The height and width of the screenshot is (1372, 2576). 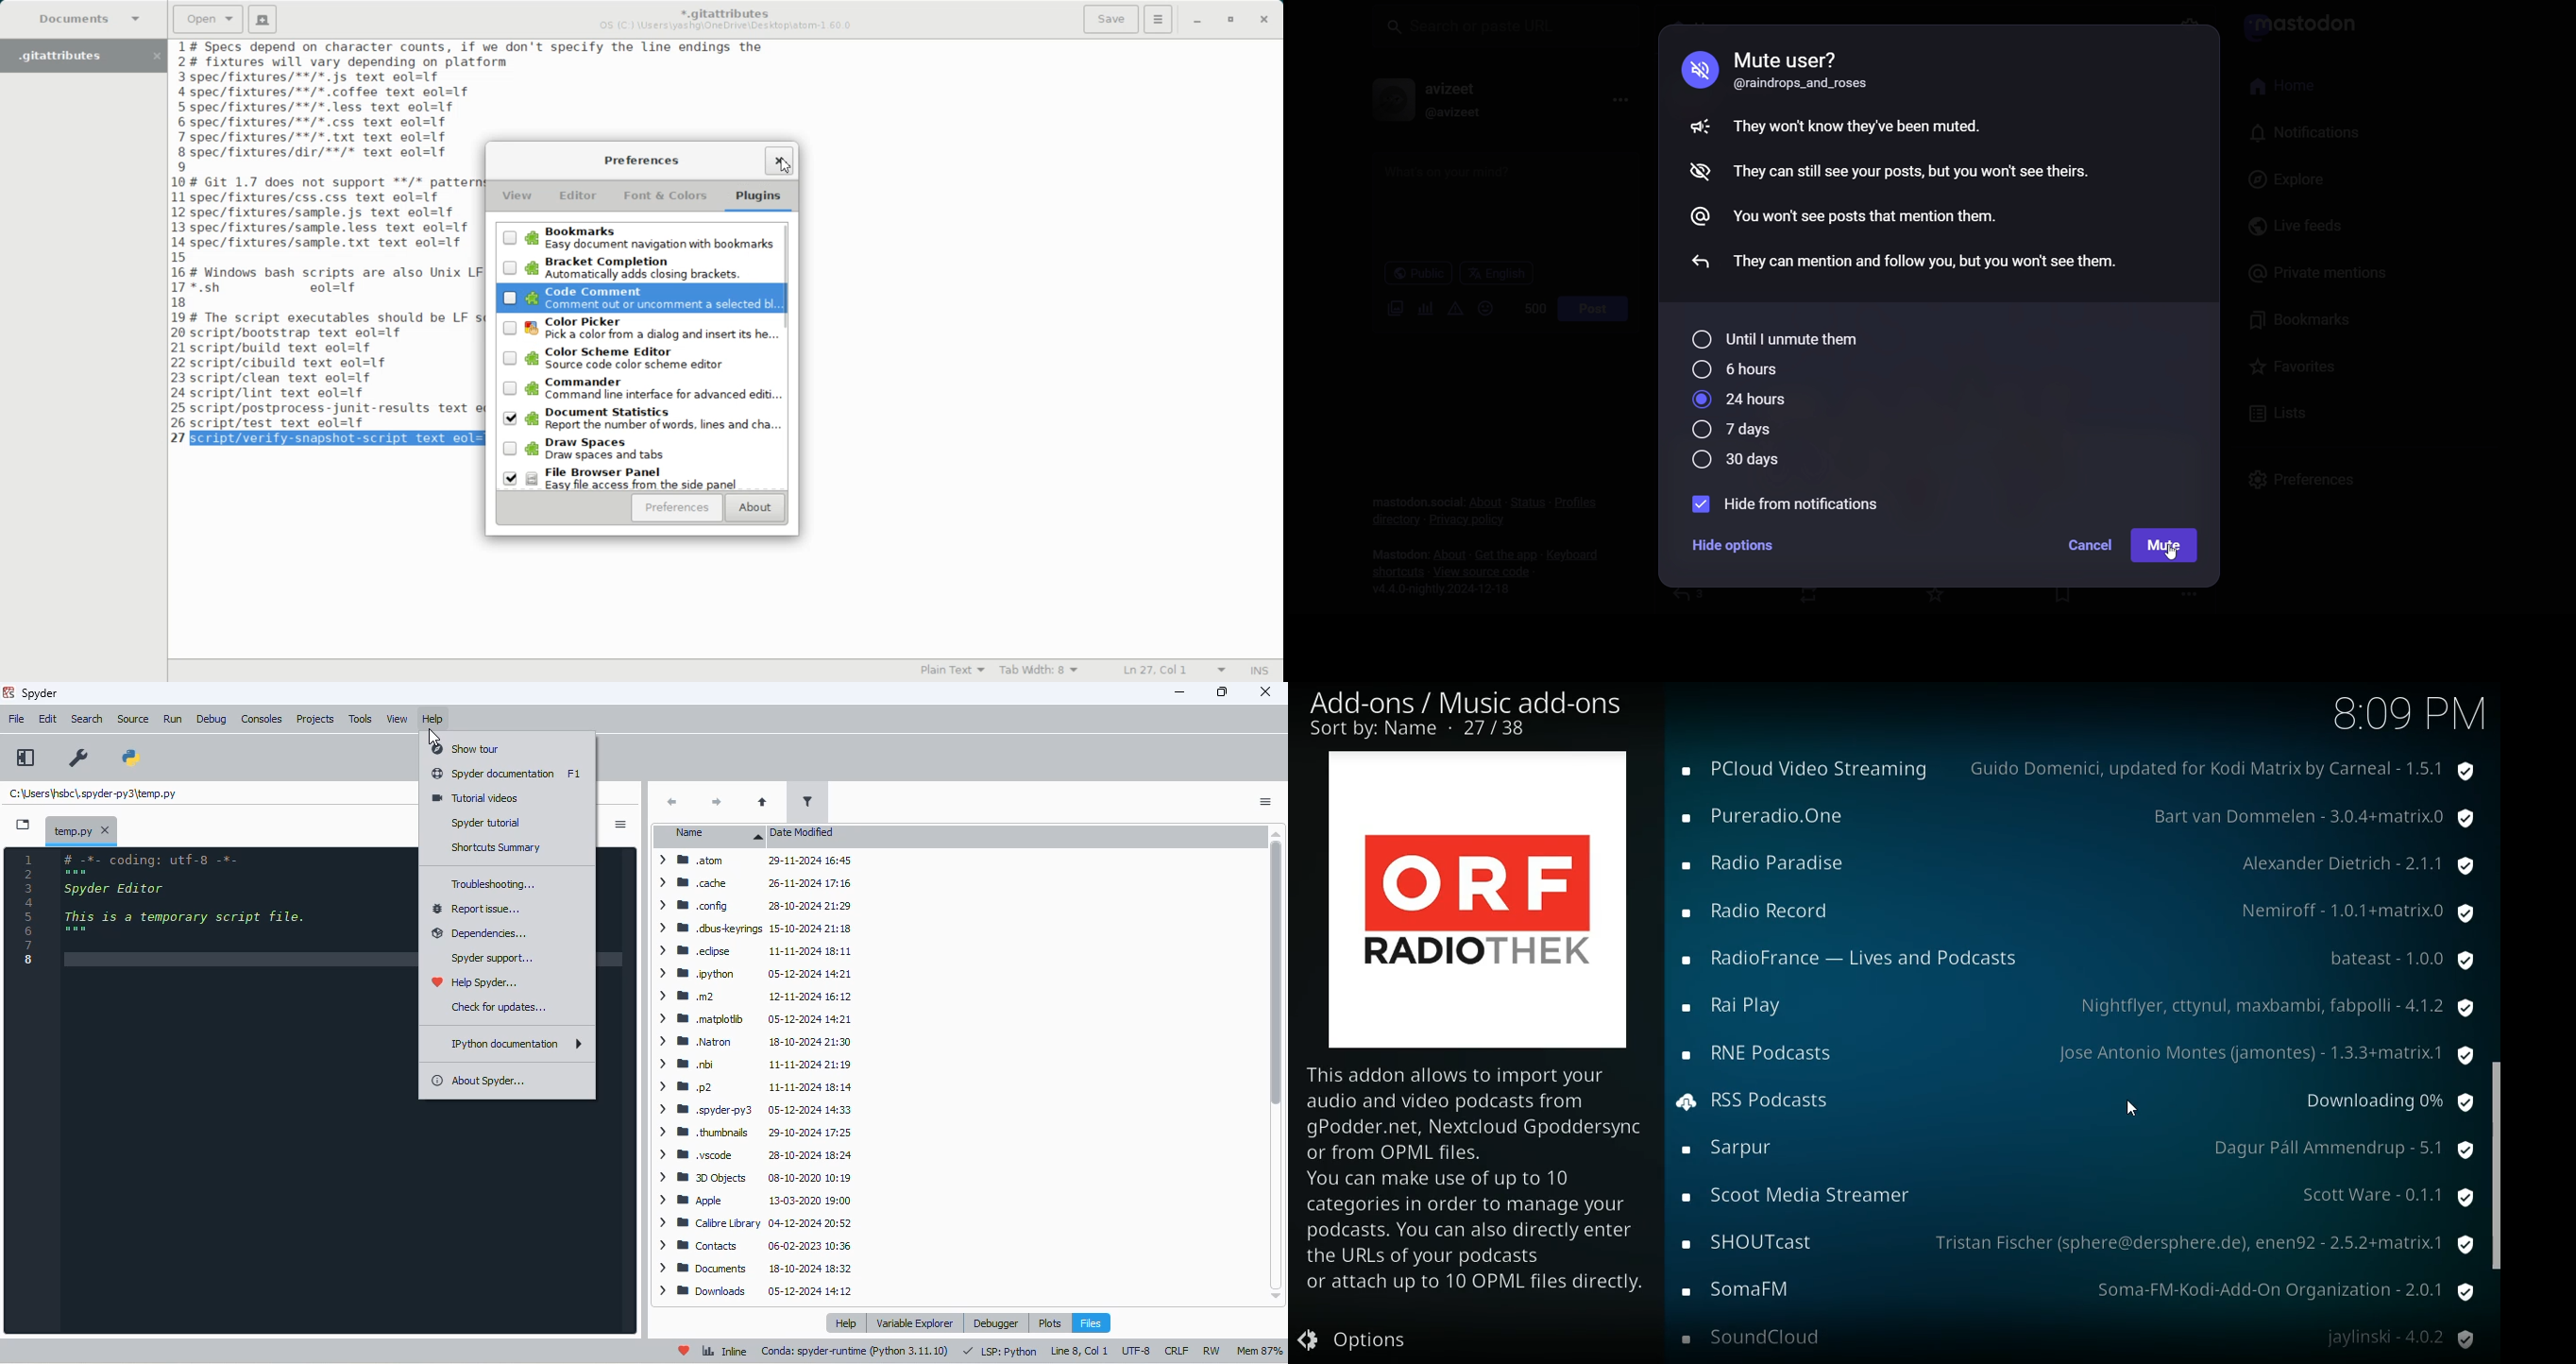 What do you see at coordinates (132, 758) in the screenshot?
I see `PYTHONPATH manager` at bounding box center [132, 758].